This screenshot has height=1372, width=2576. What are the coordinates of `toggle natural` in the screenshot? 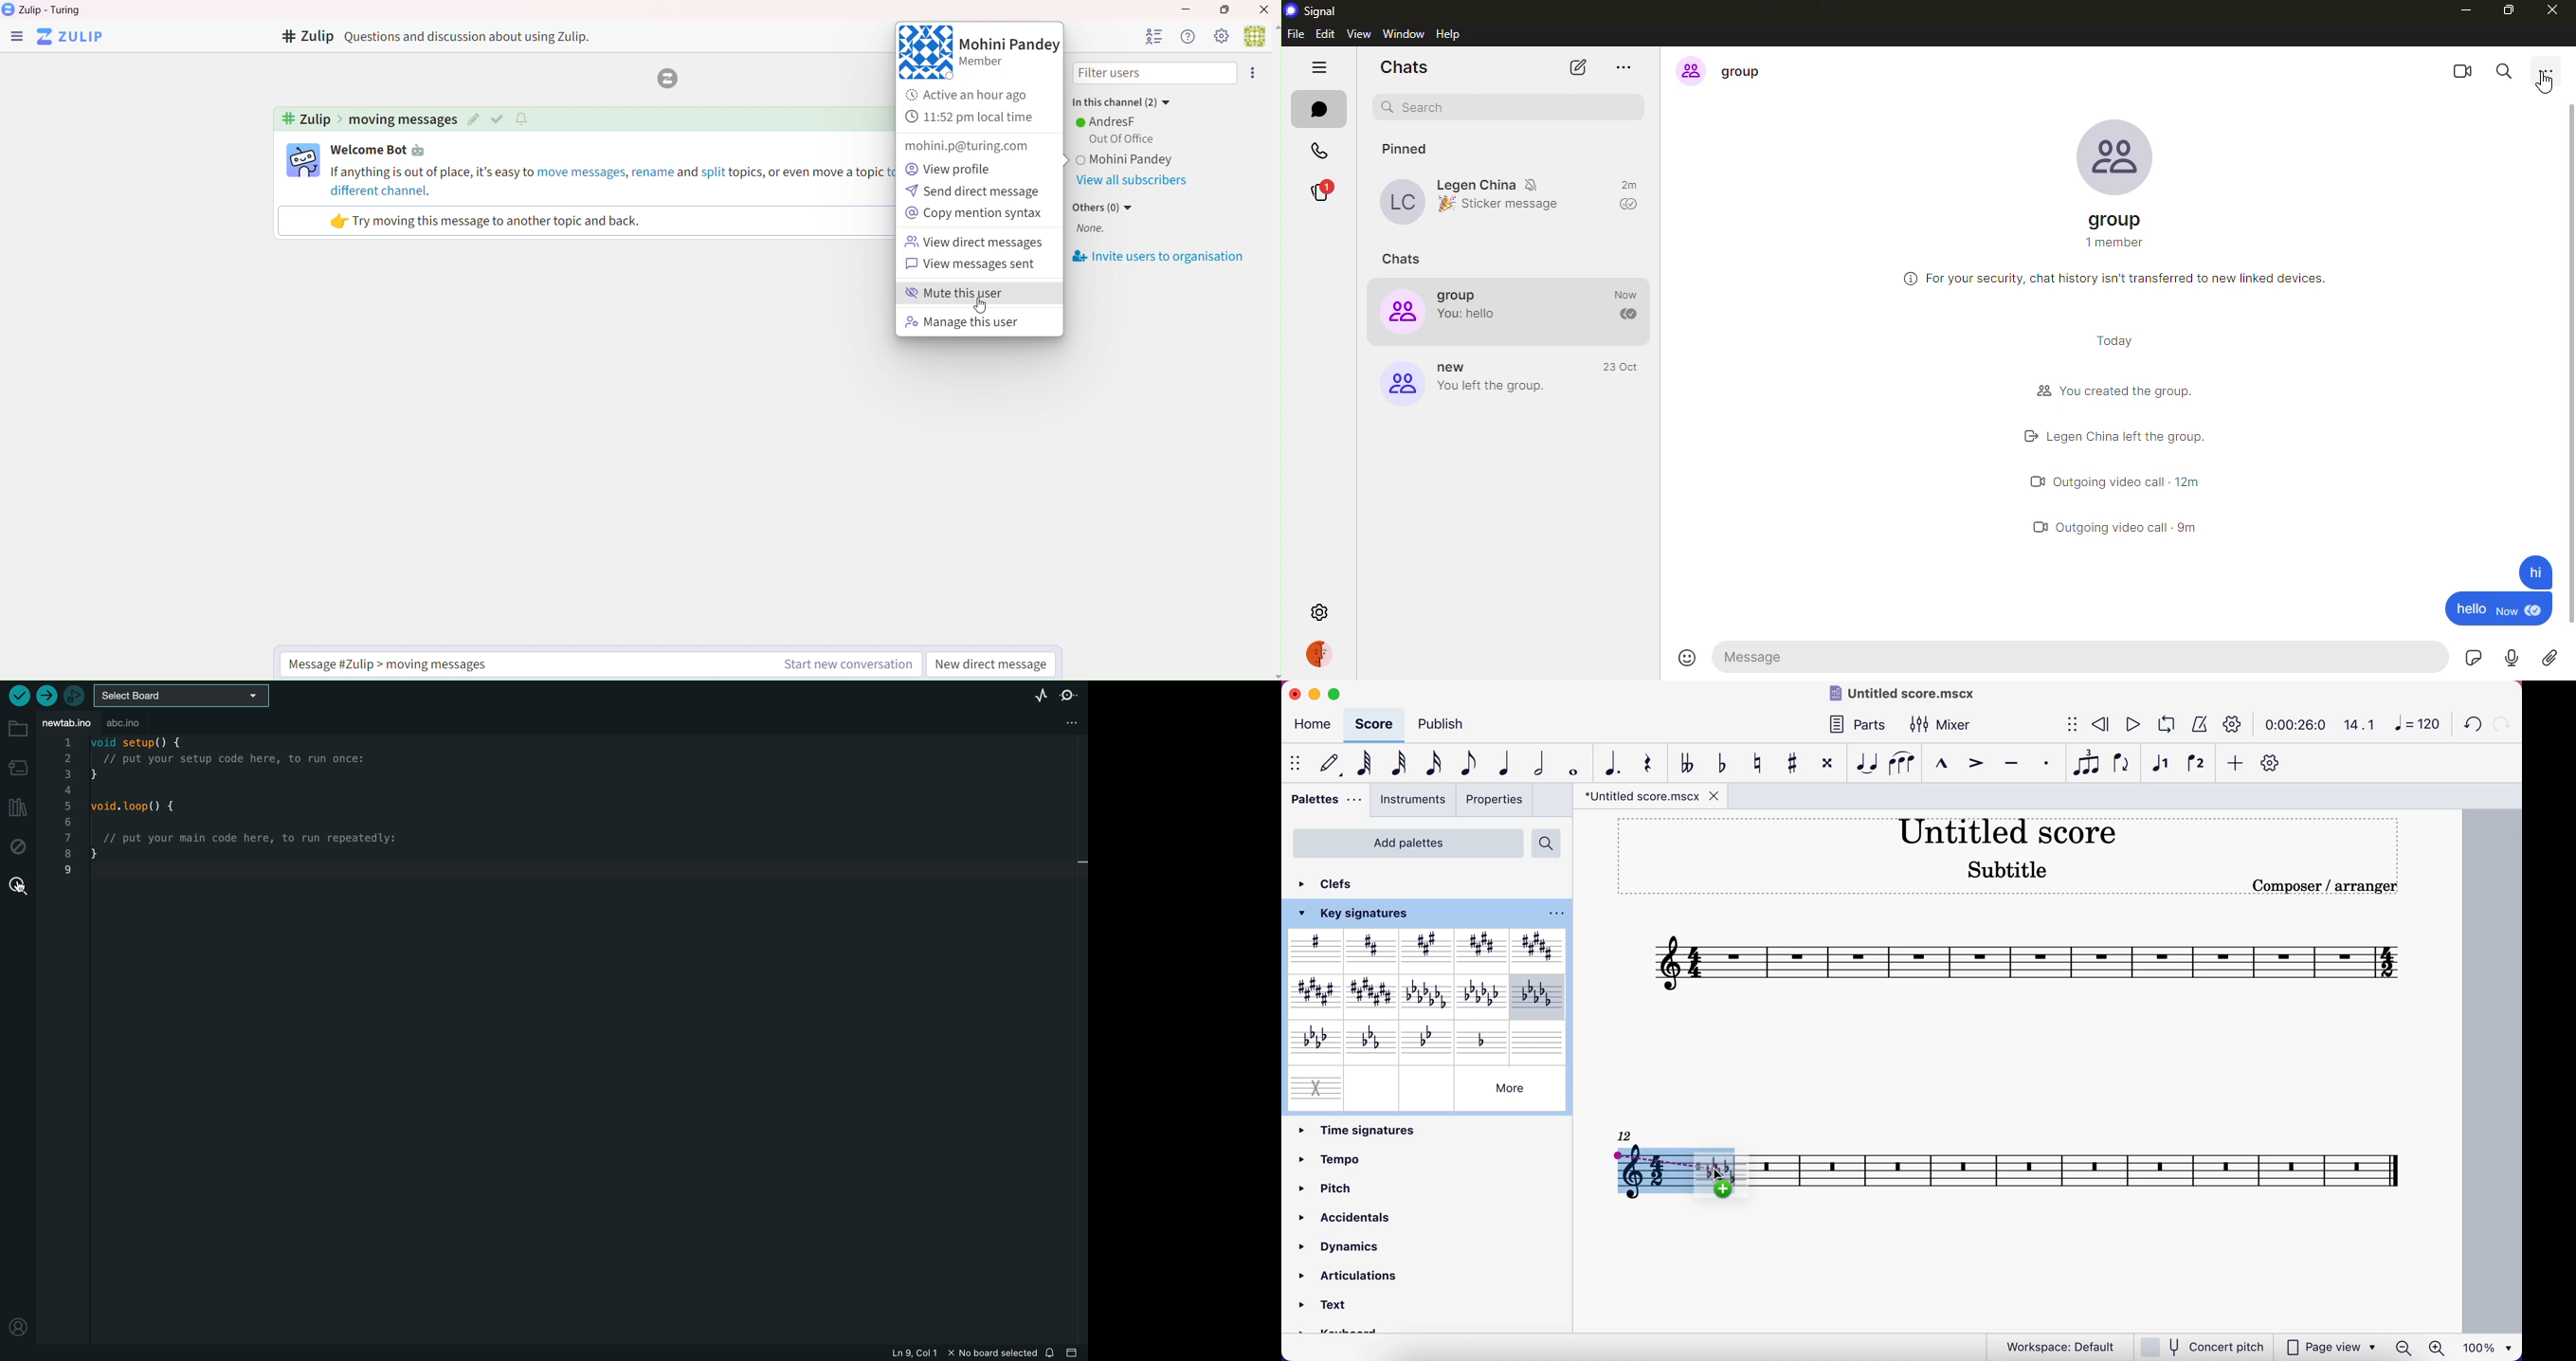 It's located at (1760, 765).